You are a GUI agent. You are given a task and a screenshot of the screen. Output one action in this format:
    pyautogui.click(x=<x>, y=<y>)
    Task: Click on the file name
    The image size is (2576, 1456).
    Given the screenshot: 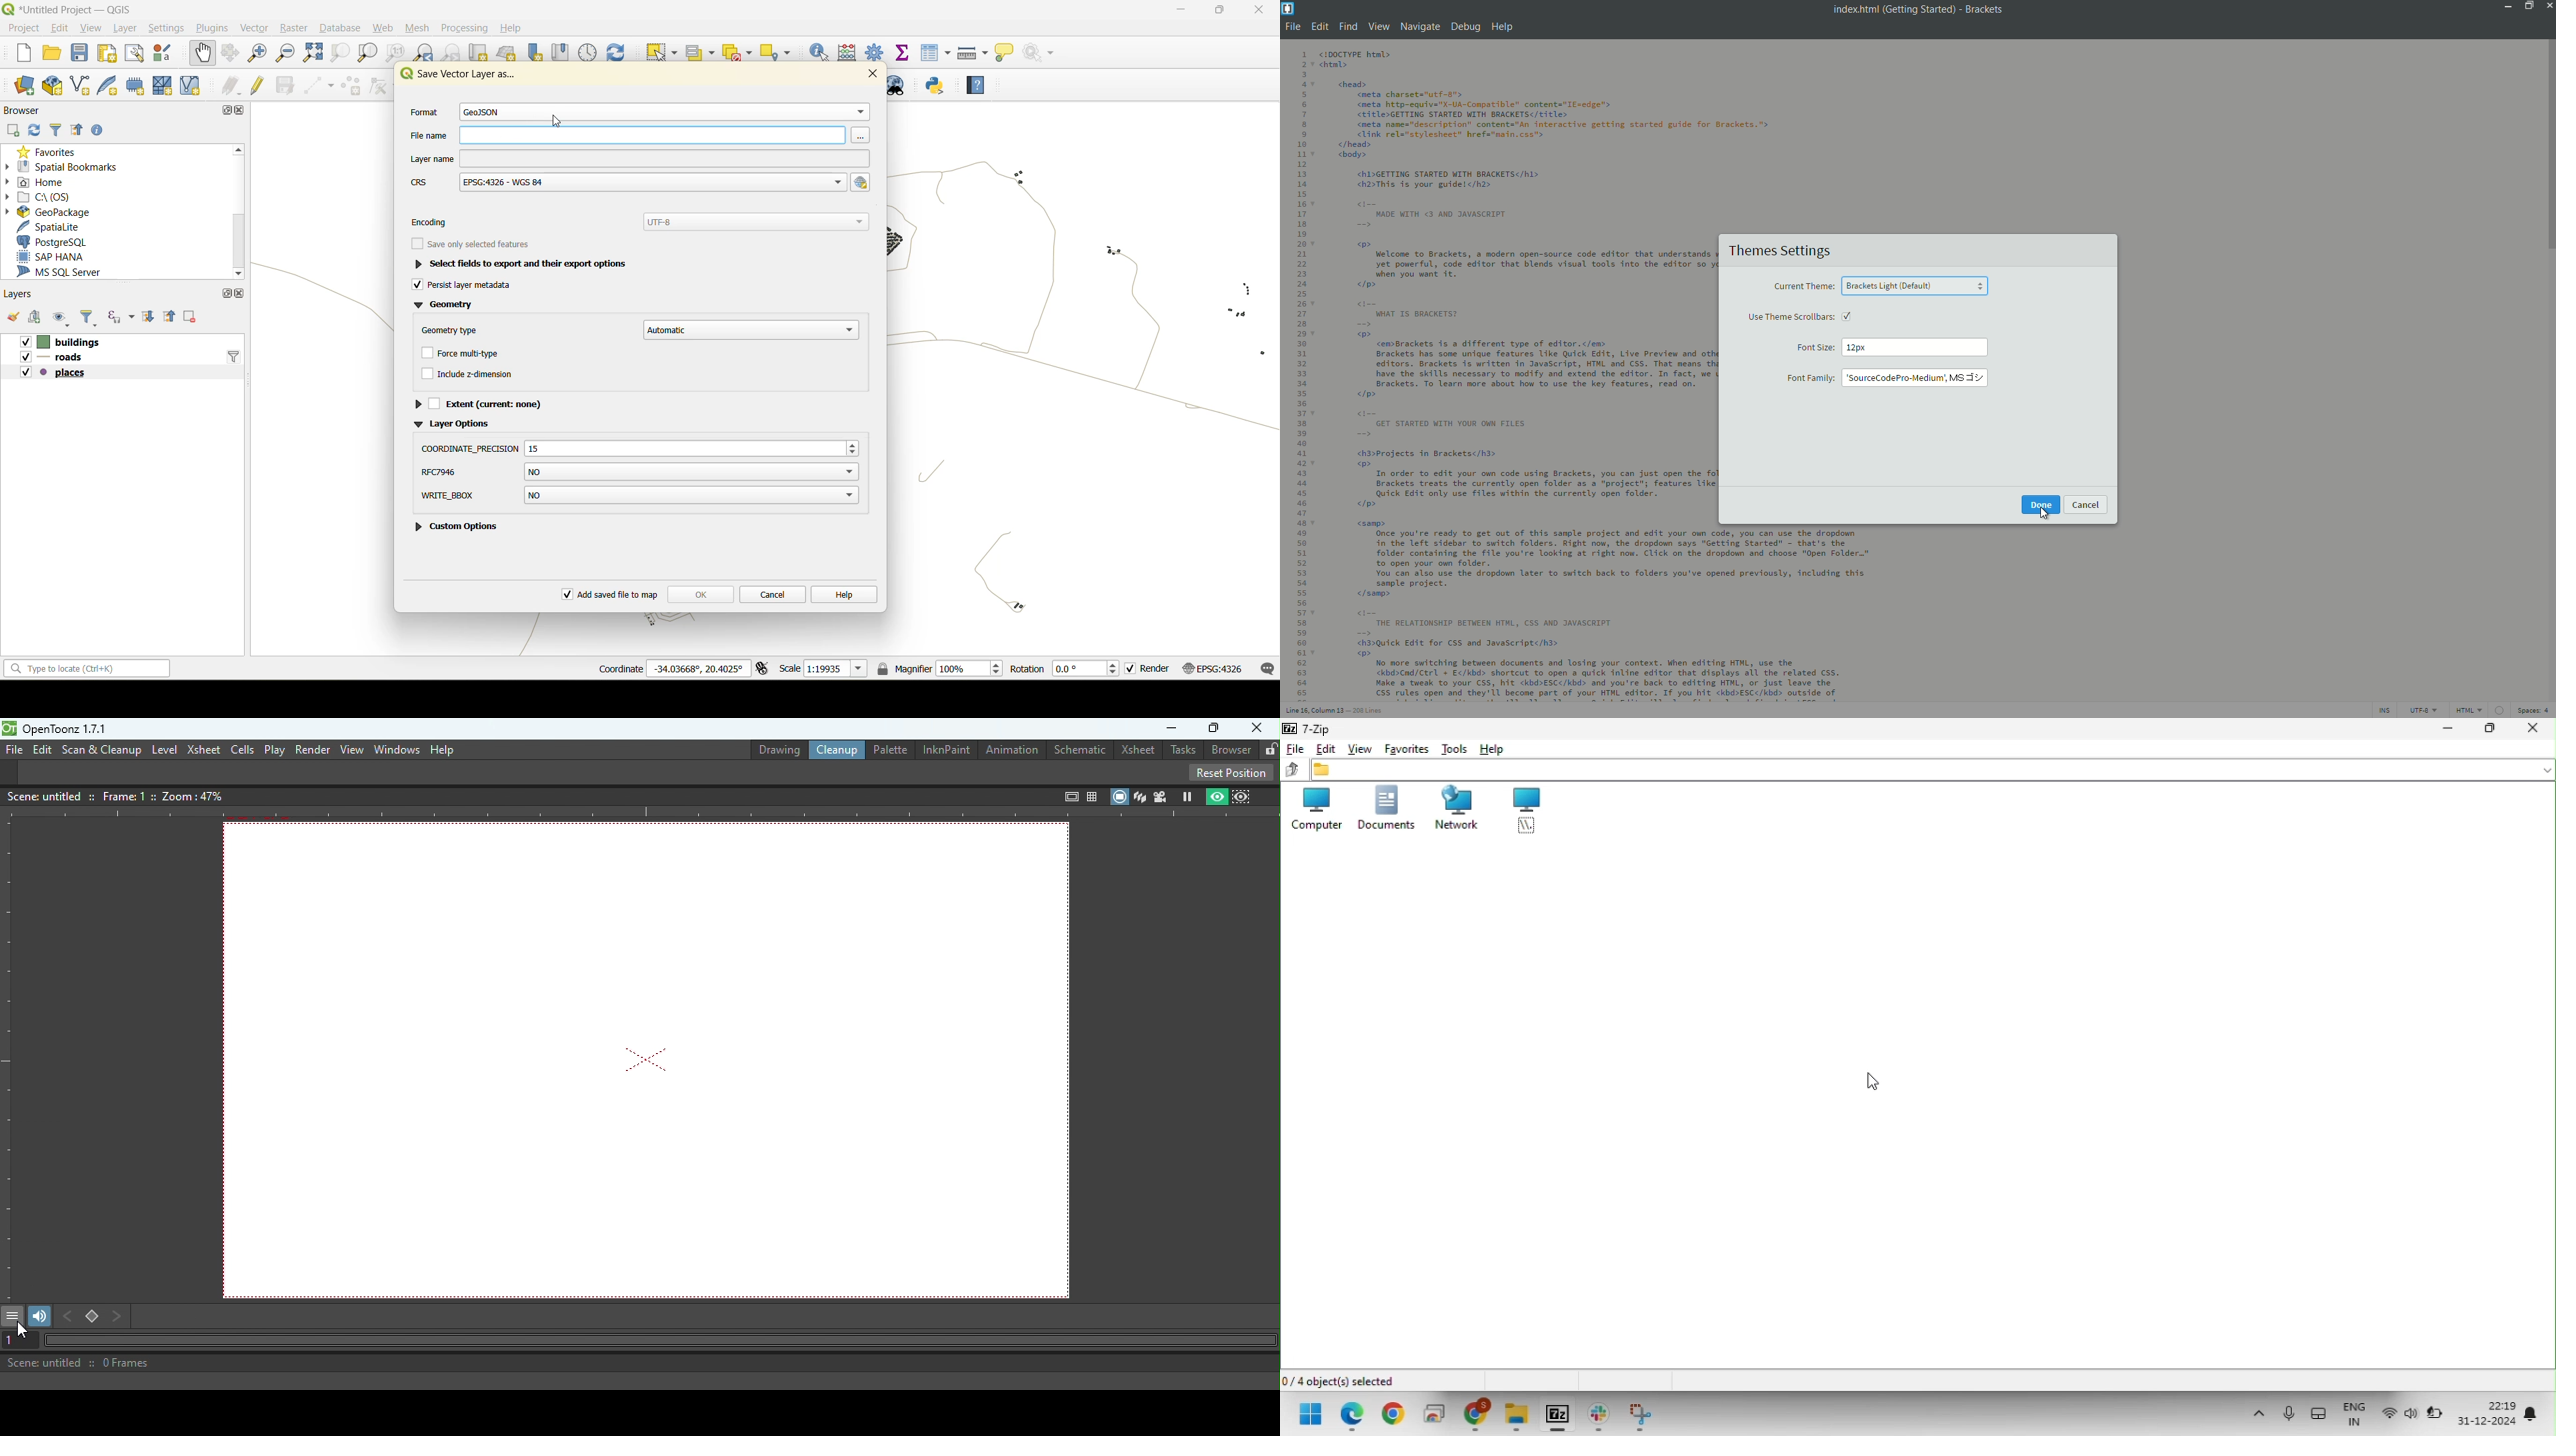 What is the action you would take?
    pyautogui.click(x=639, y=134)
    